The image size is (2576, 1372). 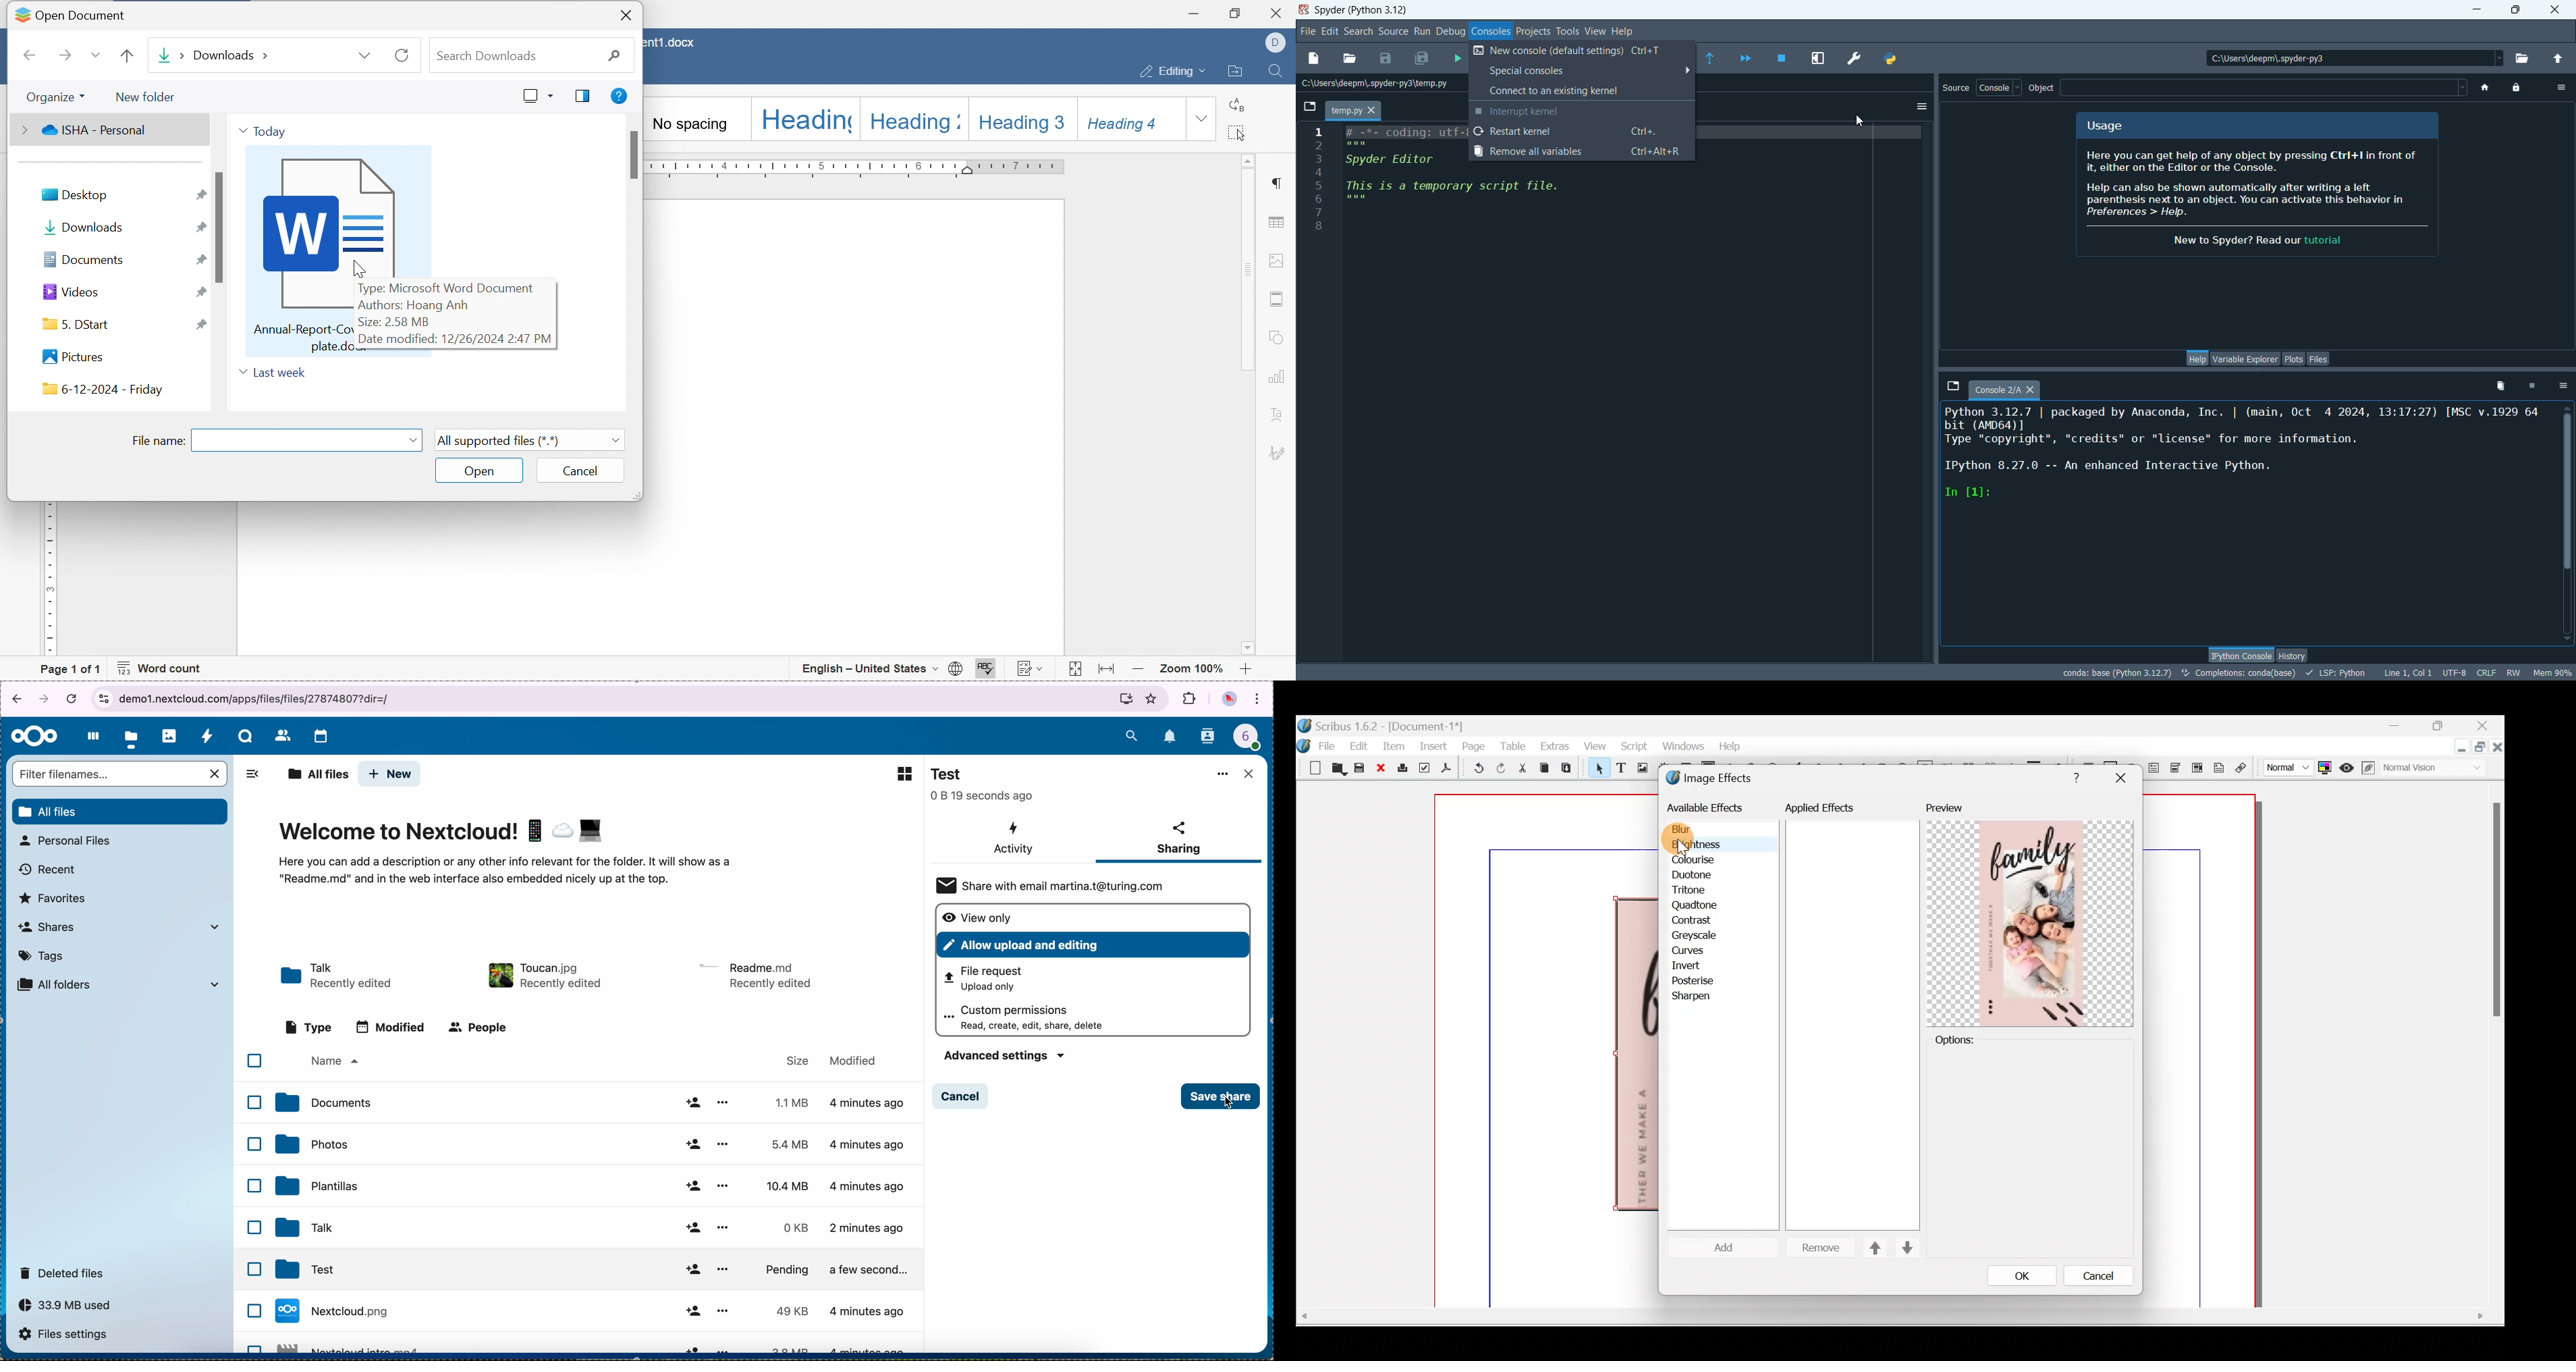 What do you see at coordinates (91, 736) in the screenshot?
I see `dashboard` at bounding box center [91, 736].